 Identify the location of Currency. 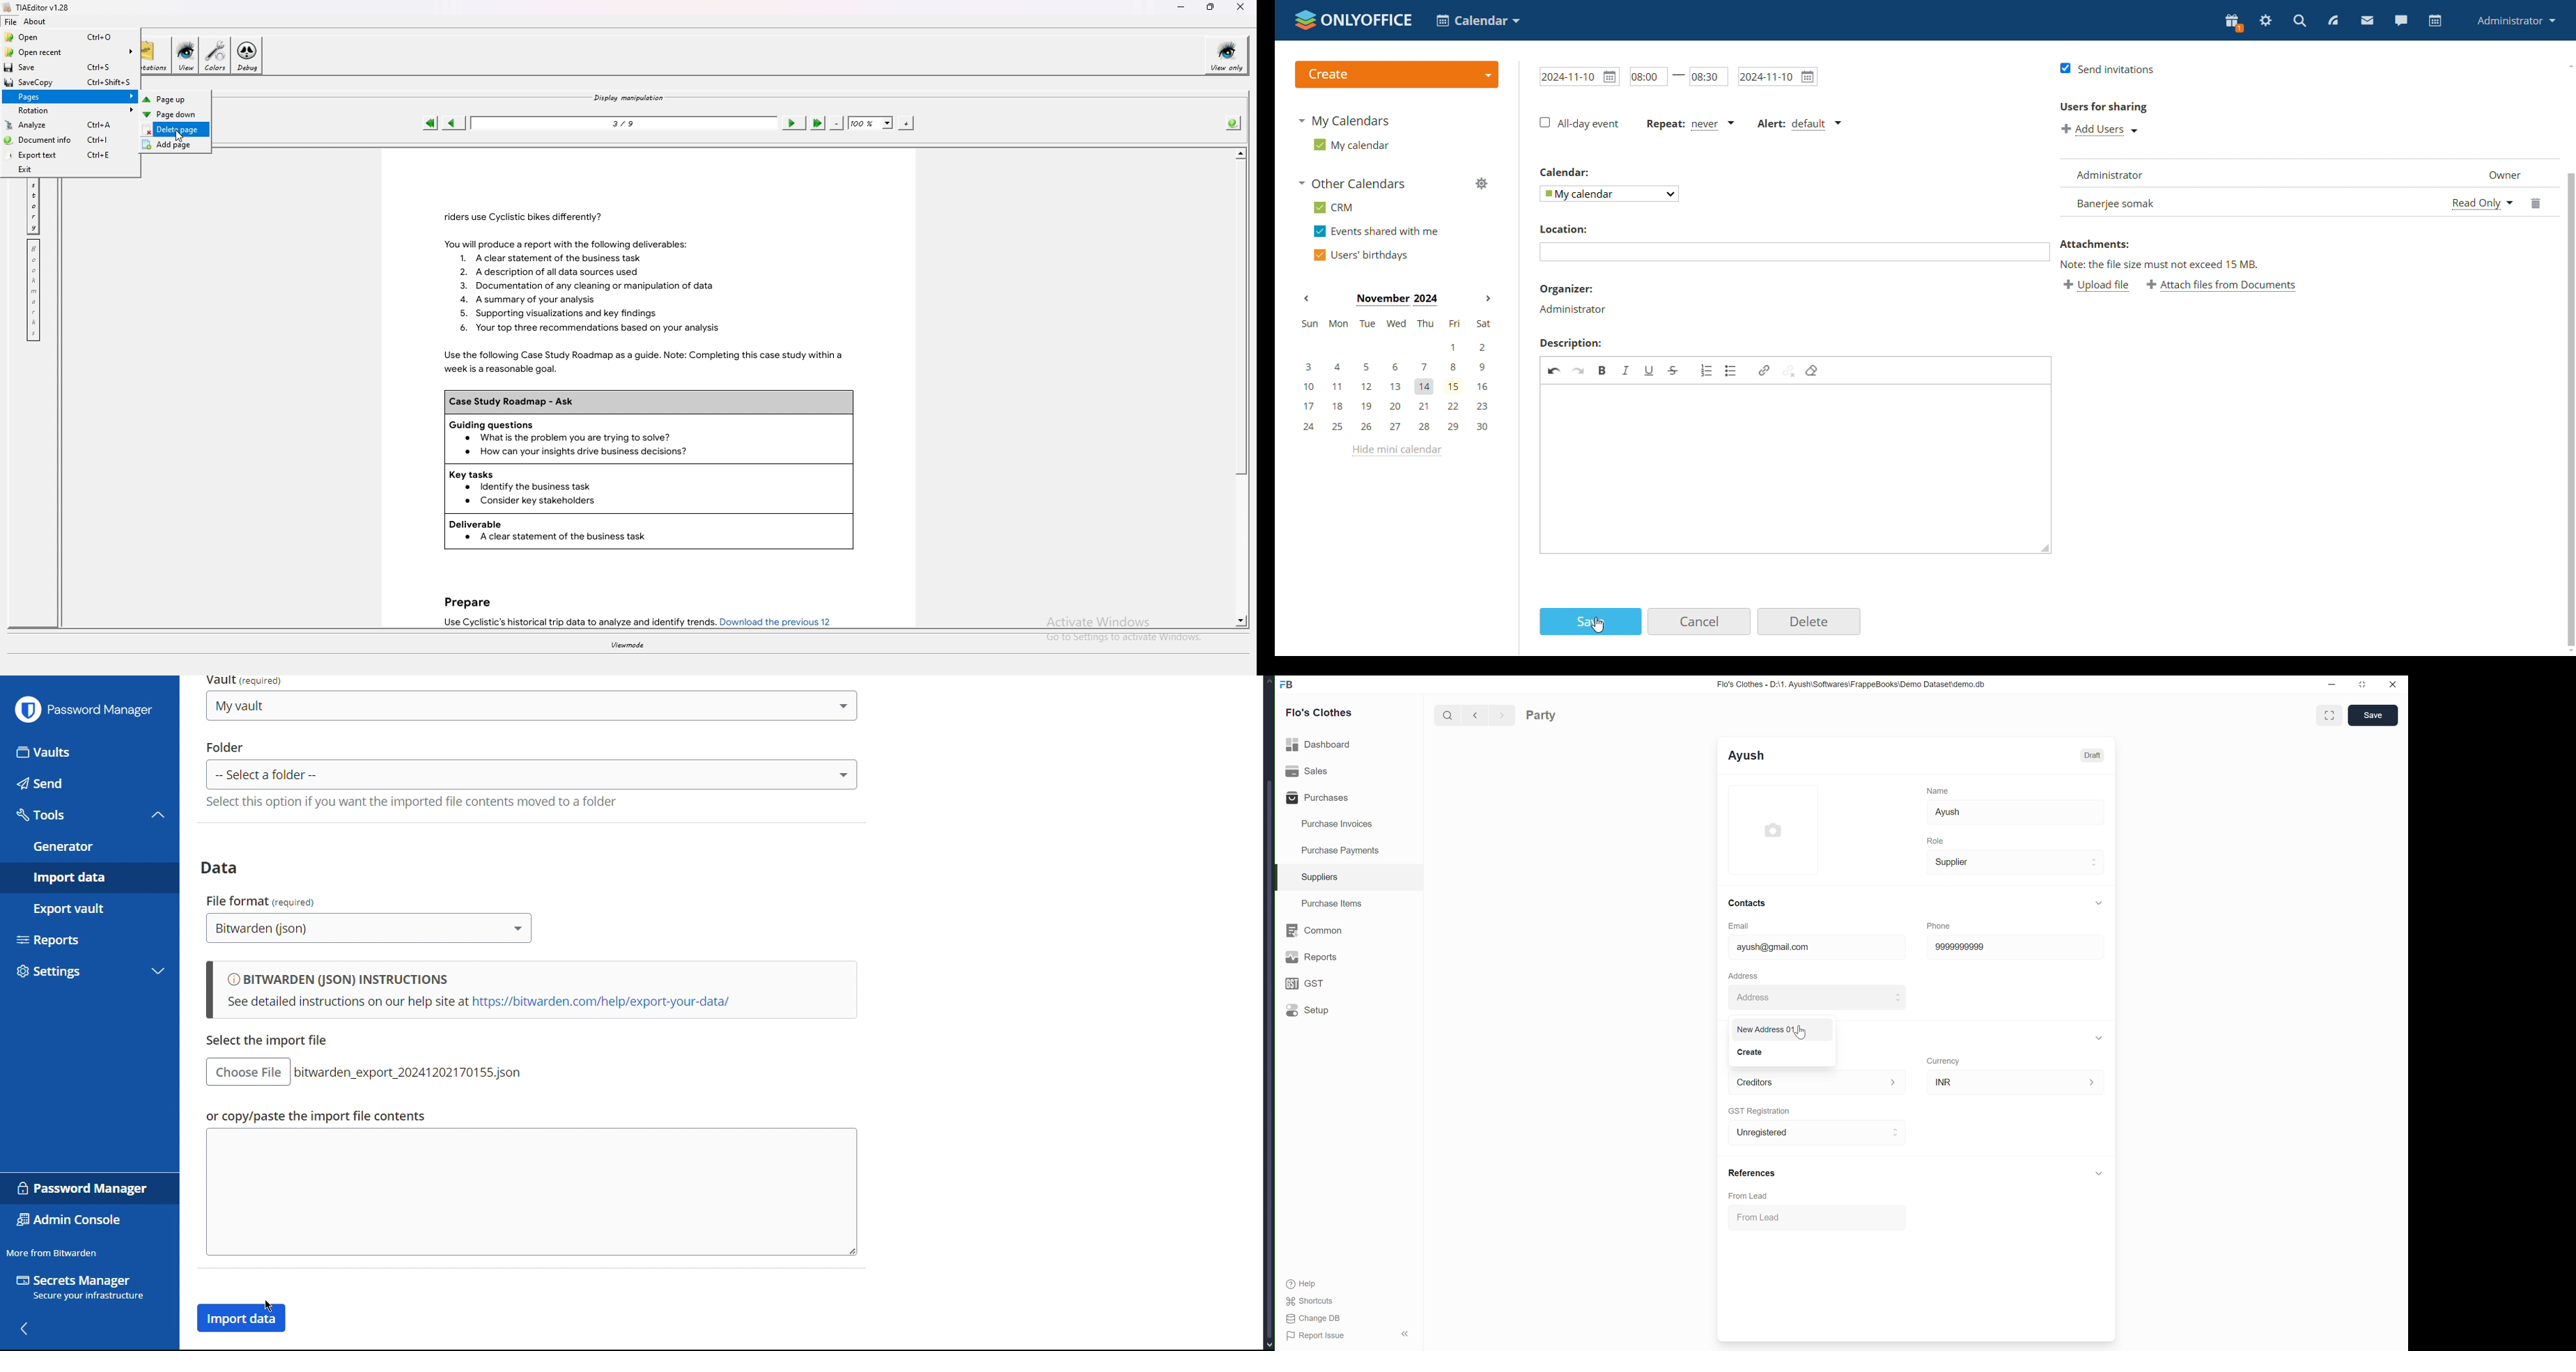
(1943, 1062).